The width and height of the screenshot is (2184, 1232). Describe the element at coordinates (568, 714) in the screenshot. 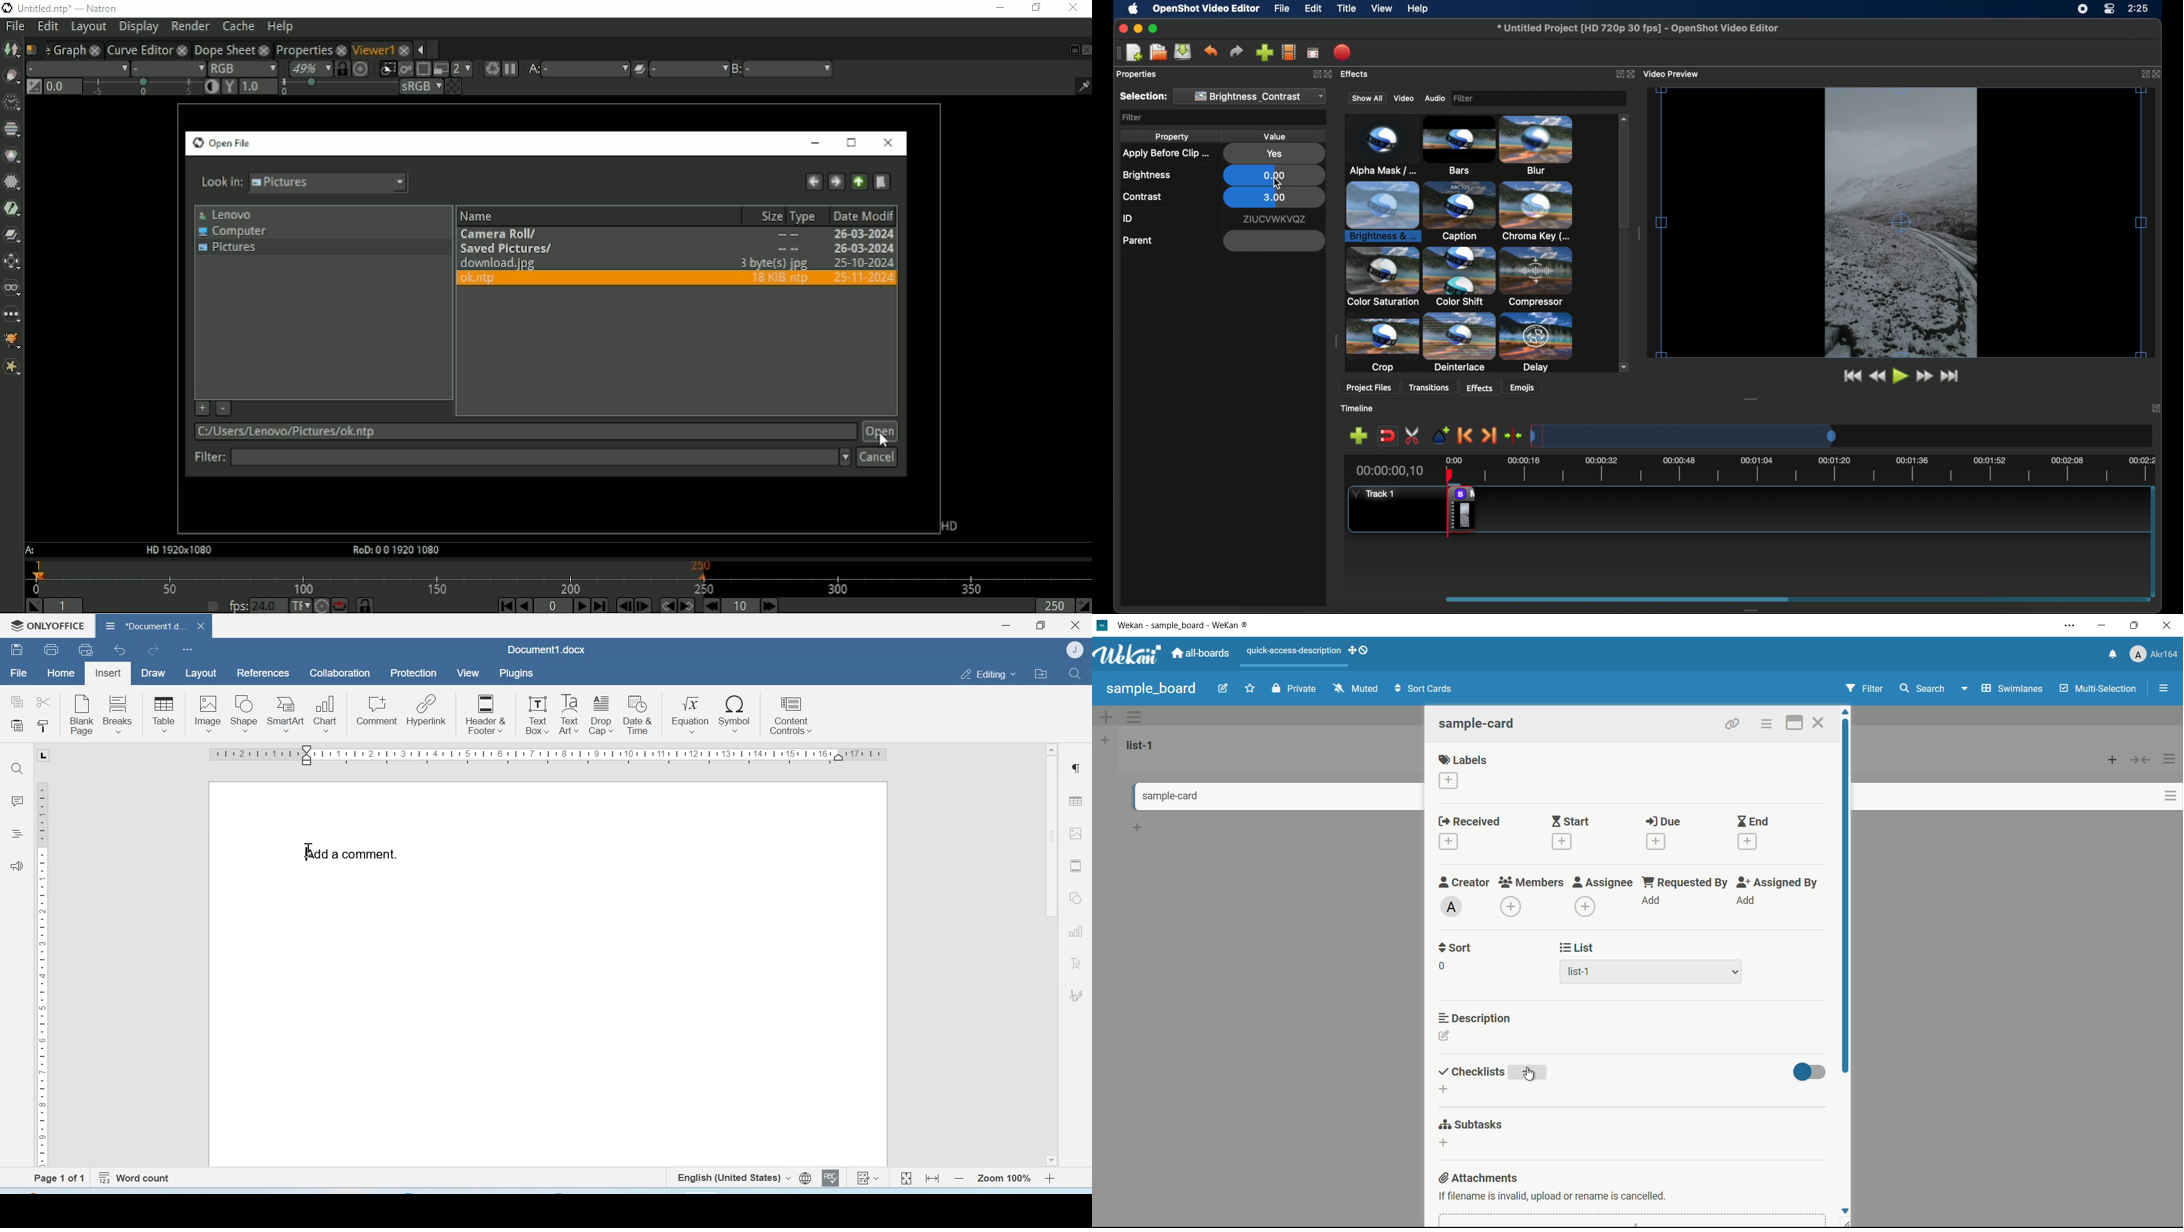

I see `Text Box` at that location.